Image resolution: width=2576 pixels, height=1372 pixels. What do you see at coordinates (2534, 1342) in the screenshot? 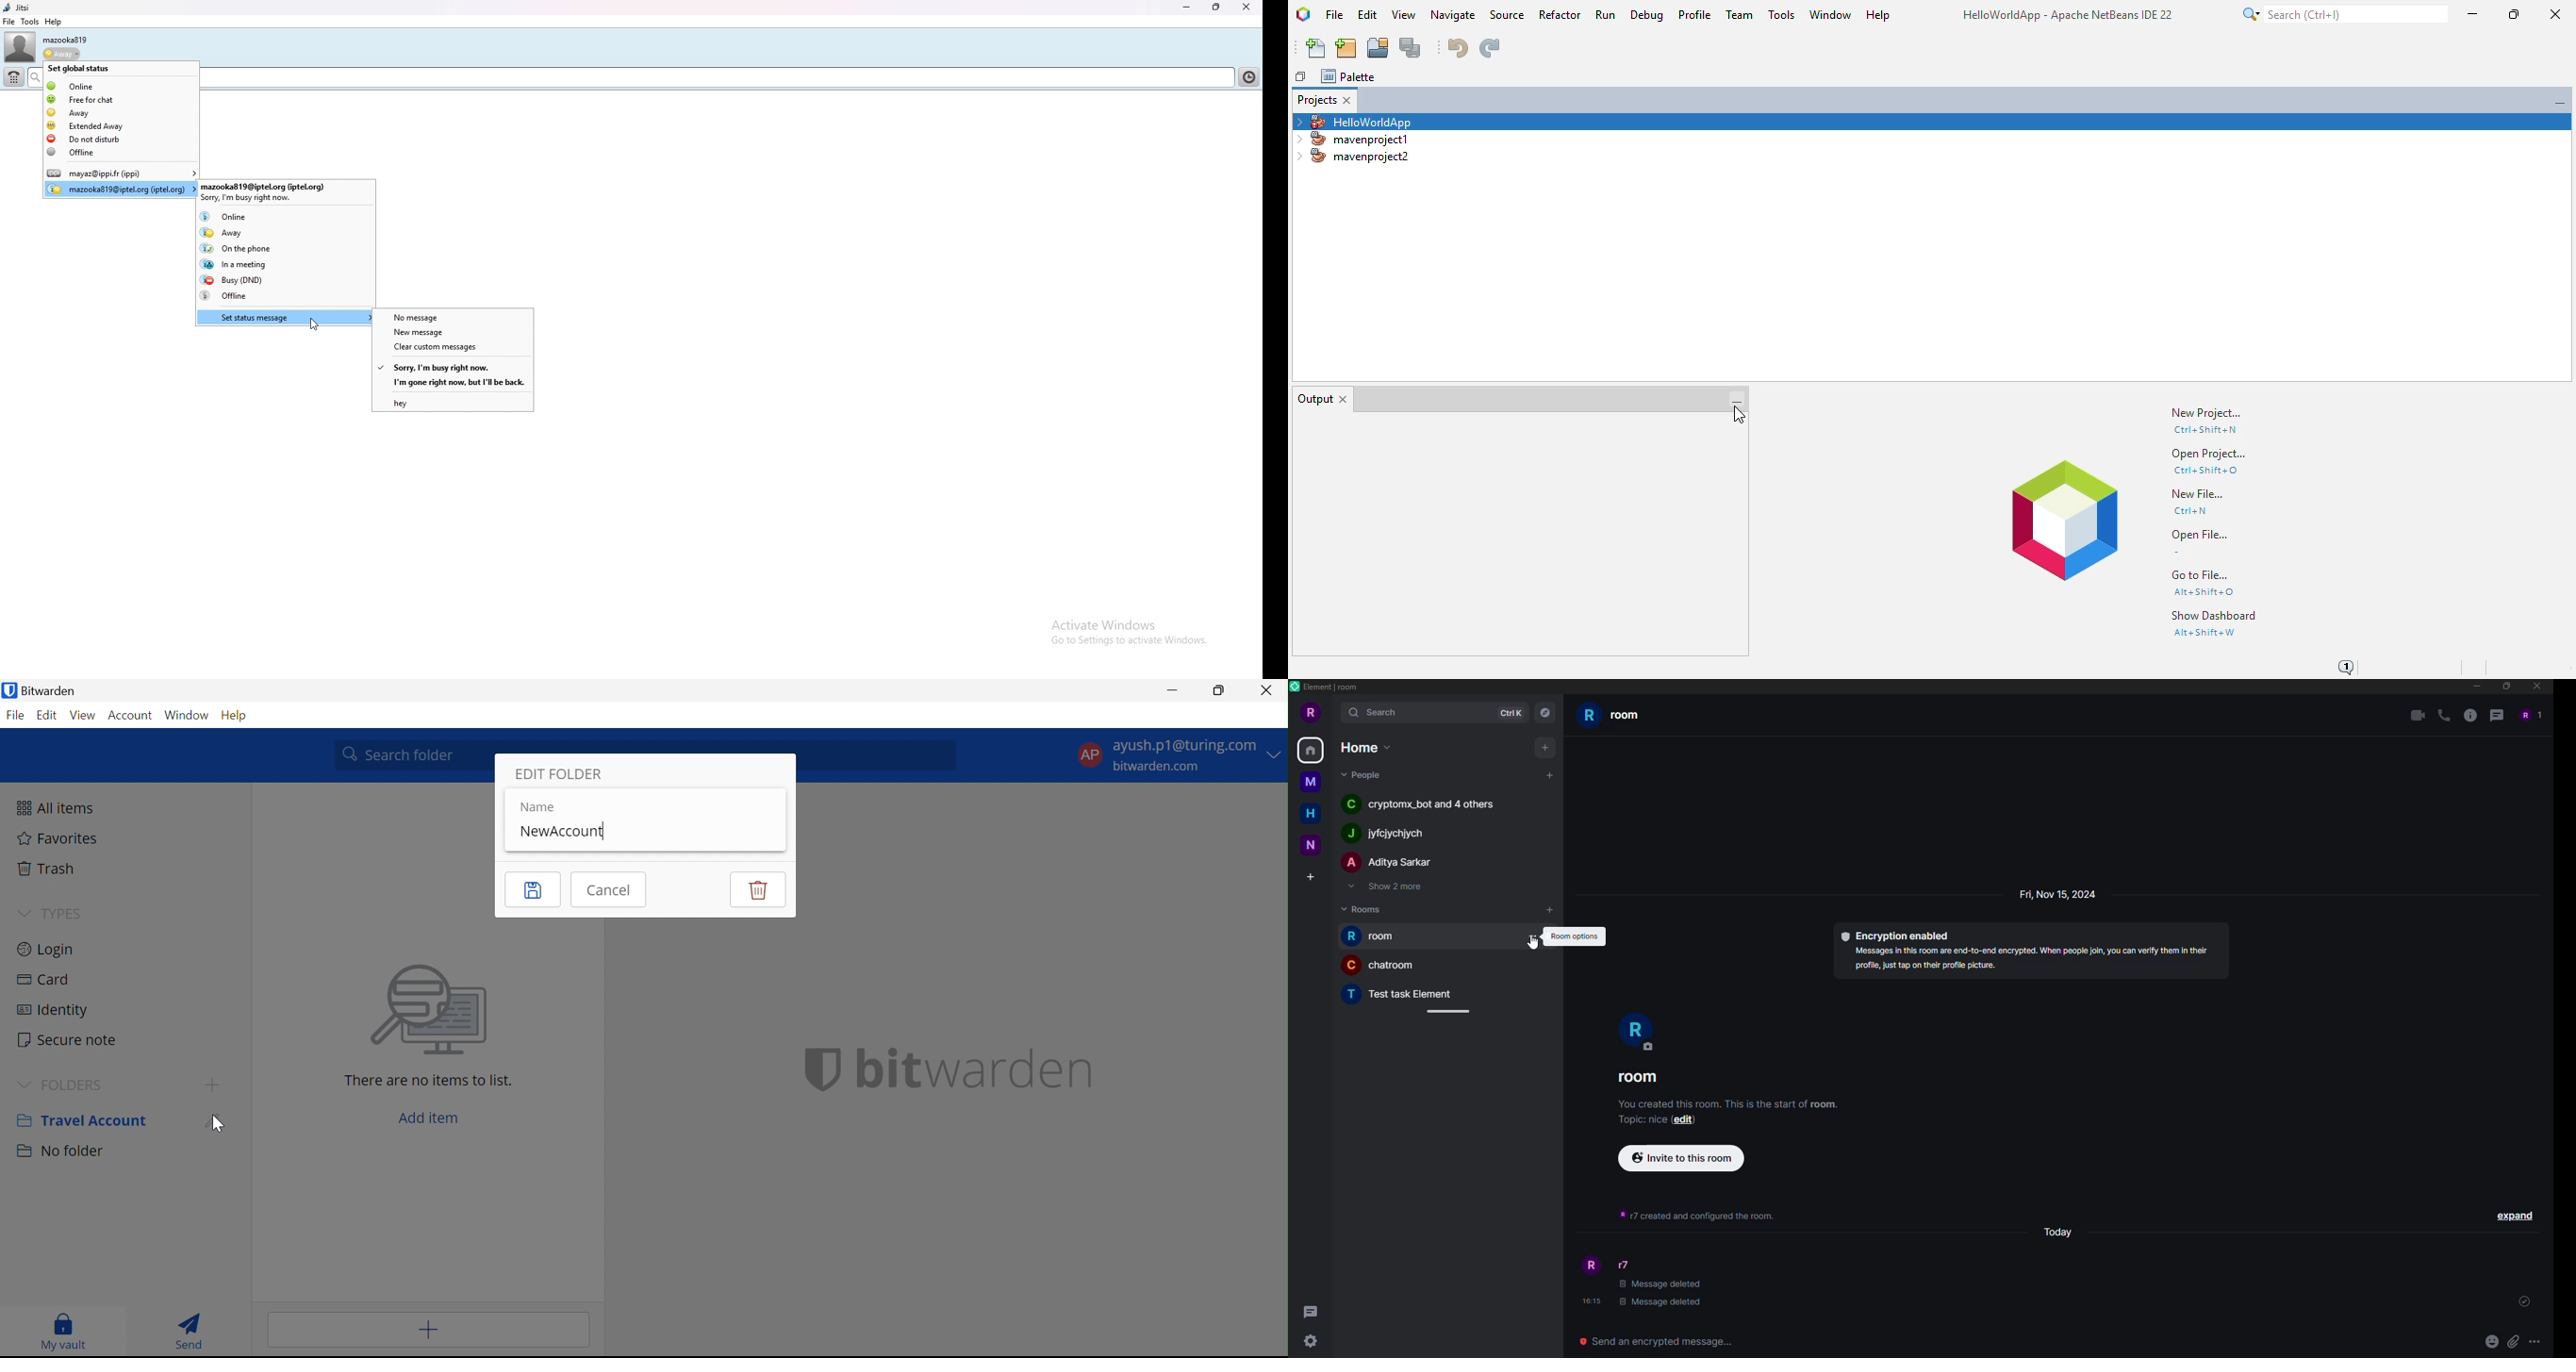
I see `more` at bounding box center [2534, 1342].